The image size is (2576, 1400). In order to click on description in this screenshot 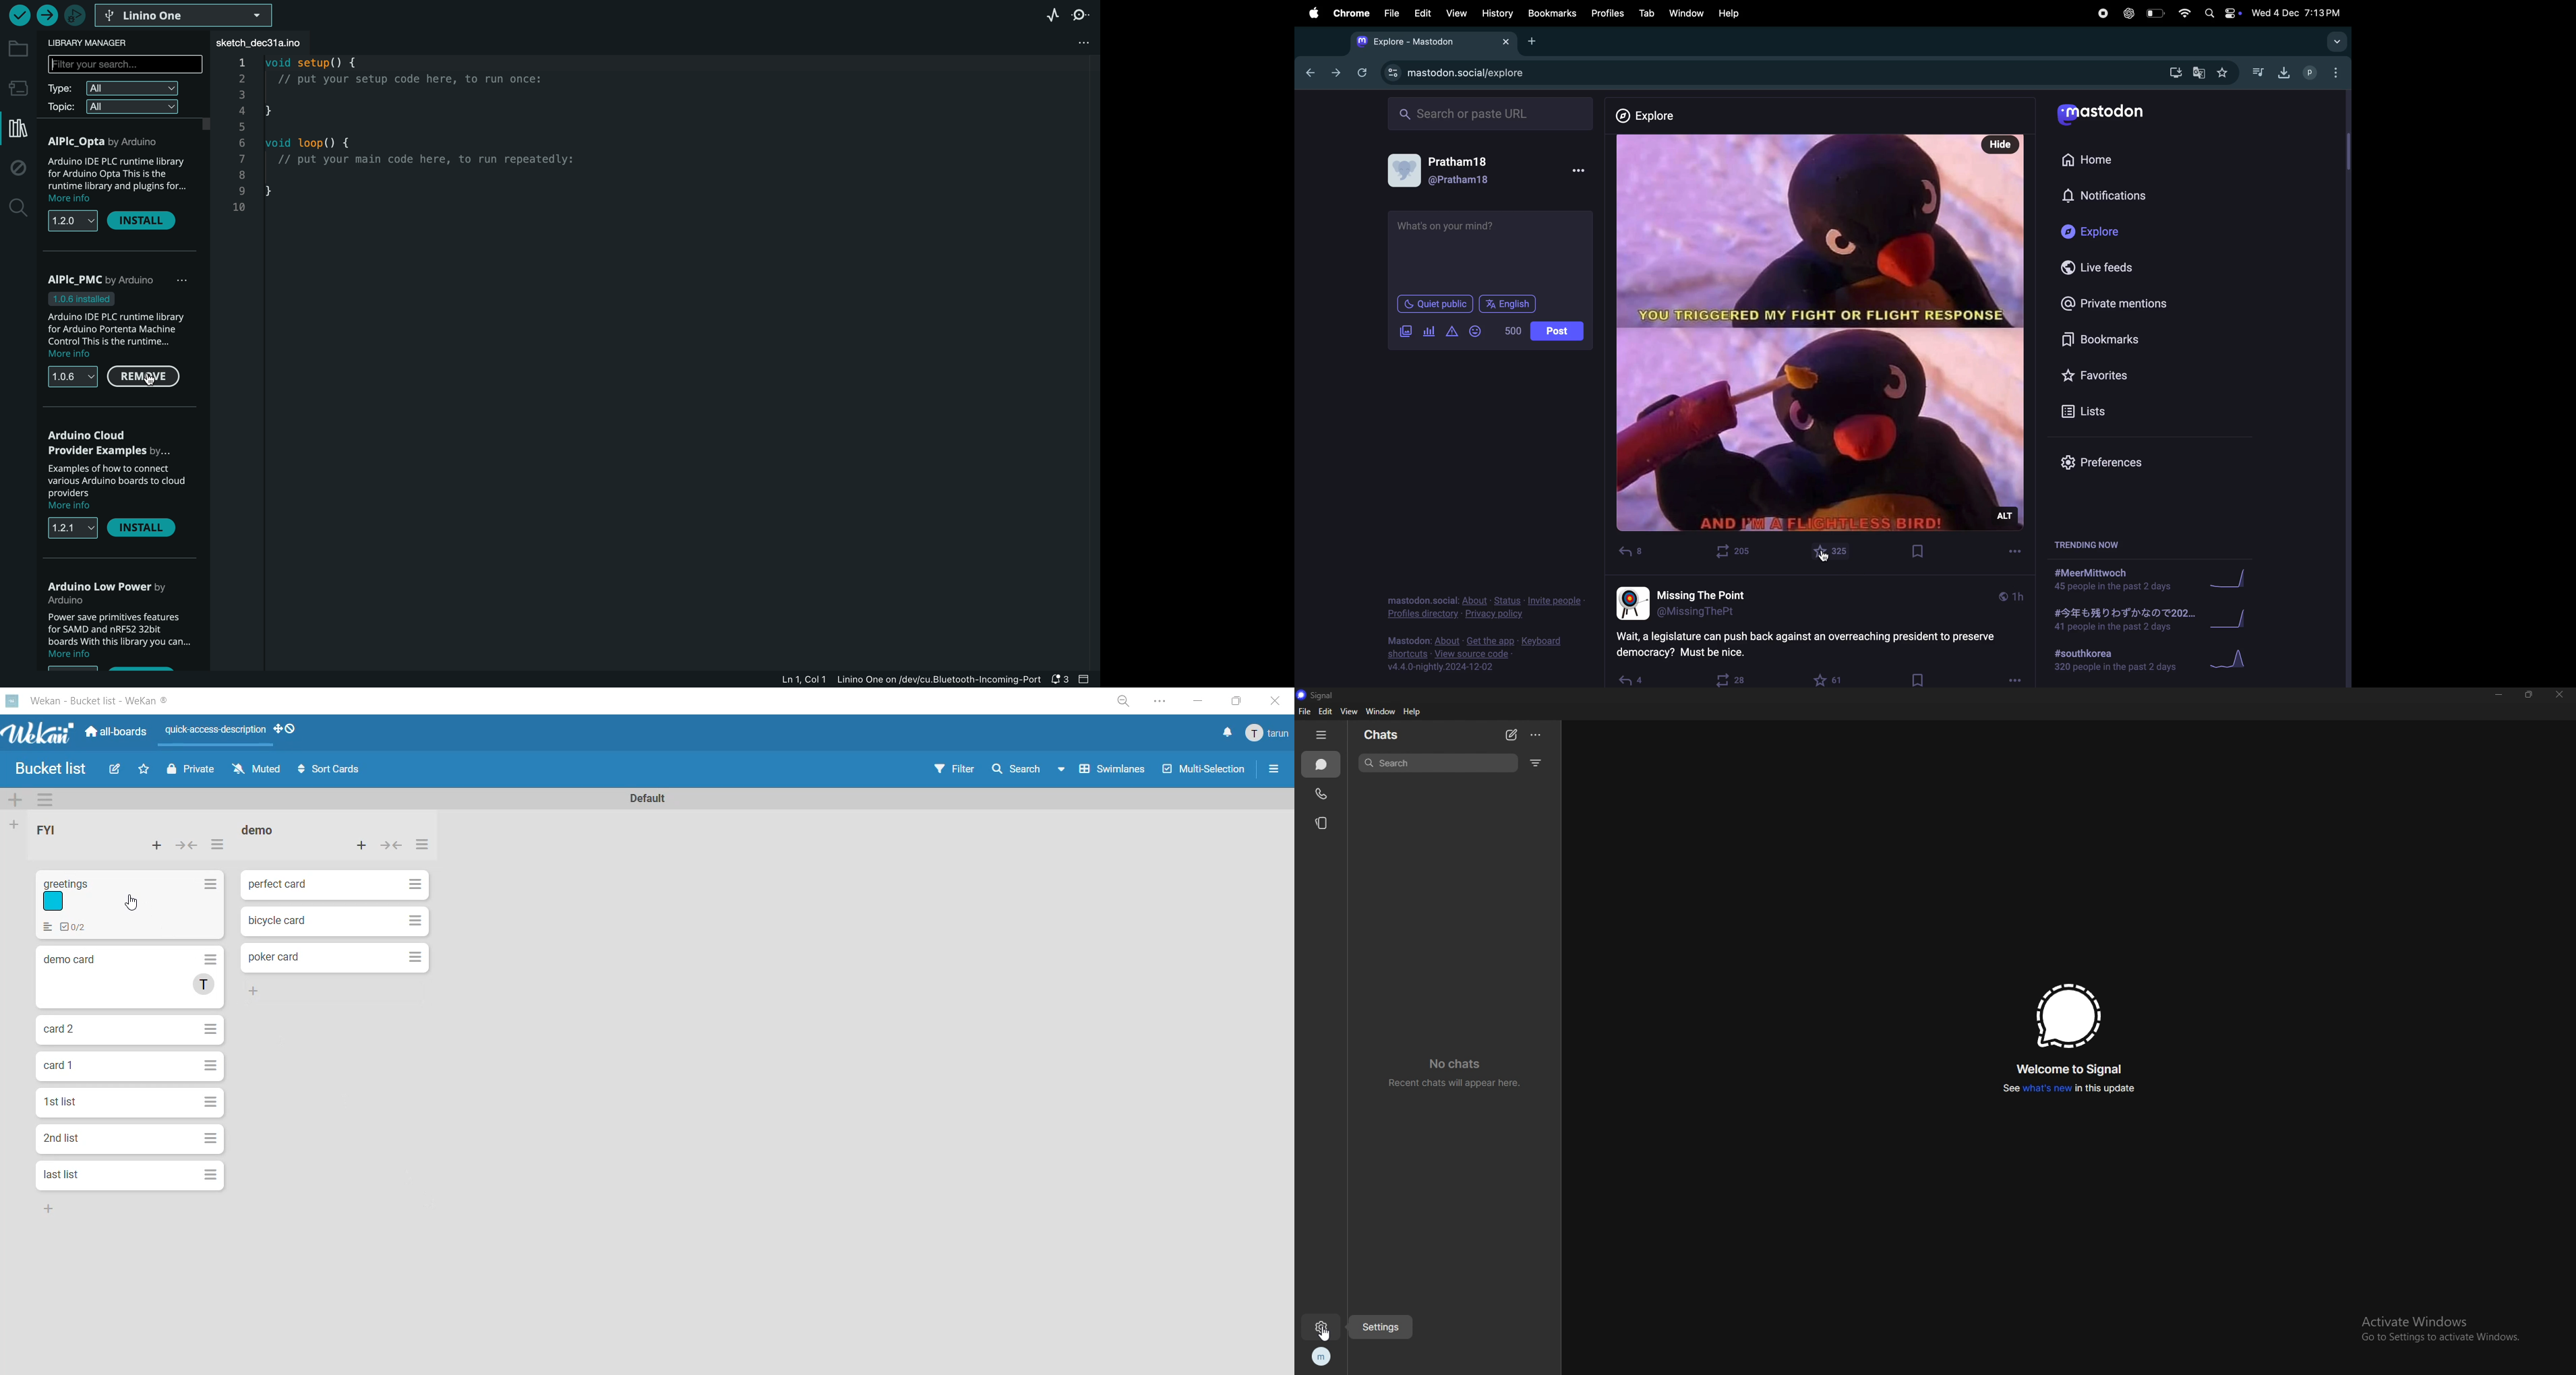, I will do `click(118, 485)`.